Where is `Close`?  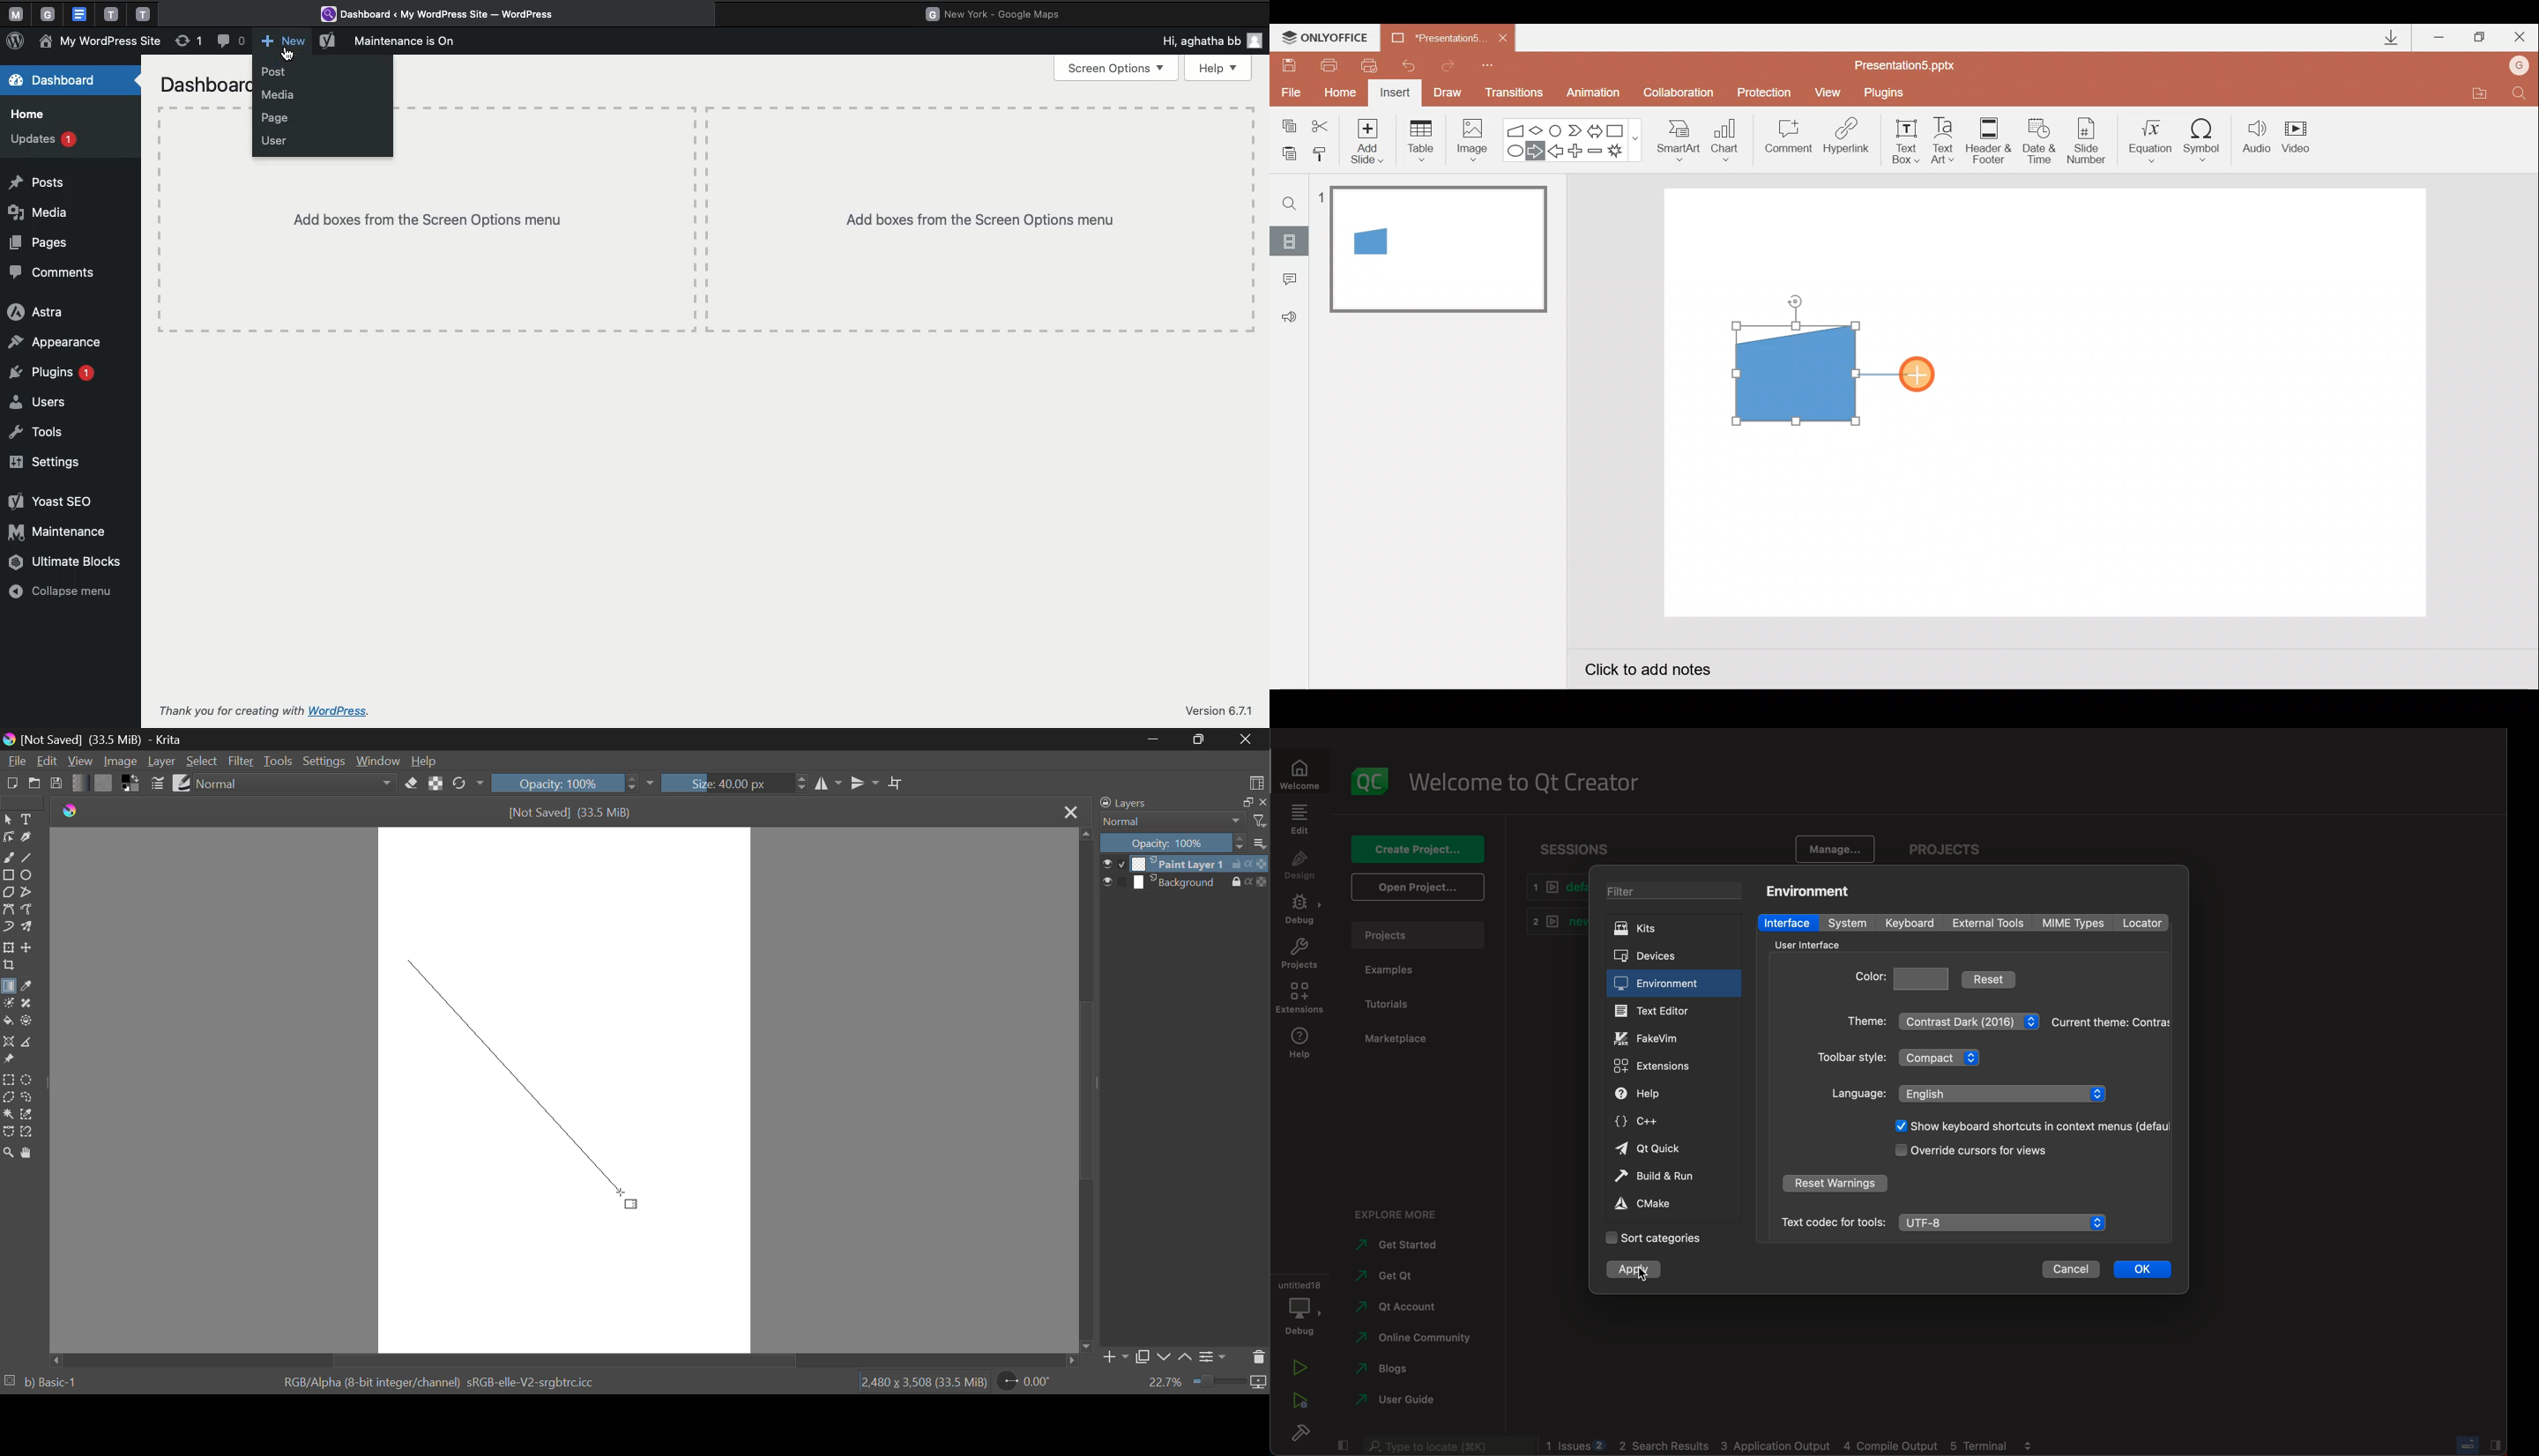
Close is located at coordinates (2520, 40).